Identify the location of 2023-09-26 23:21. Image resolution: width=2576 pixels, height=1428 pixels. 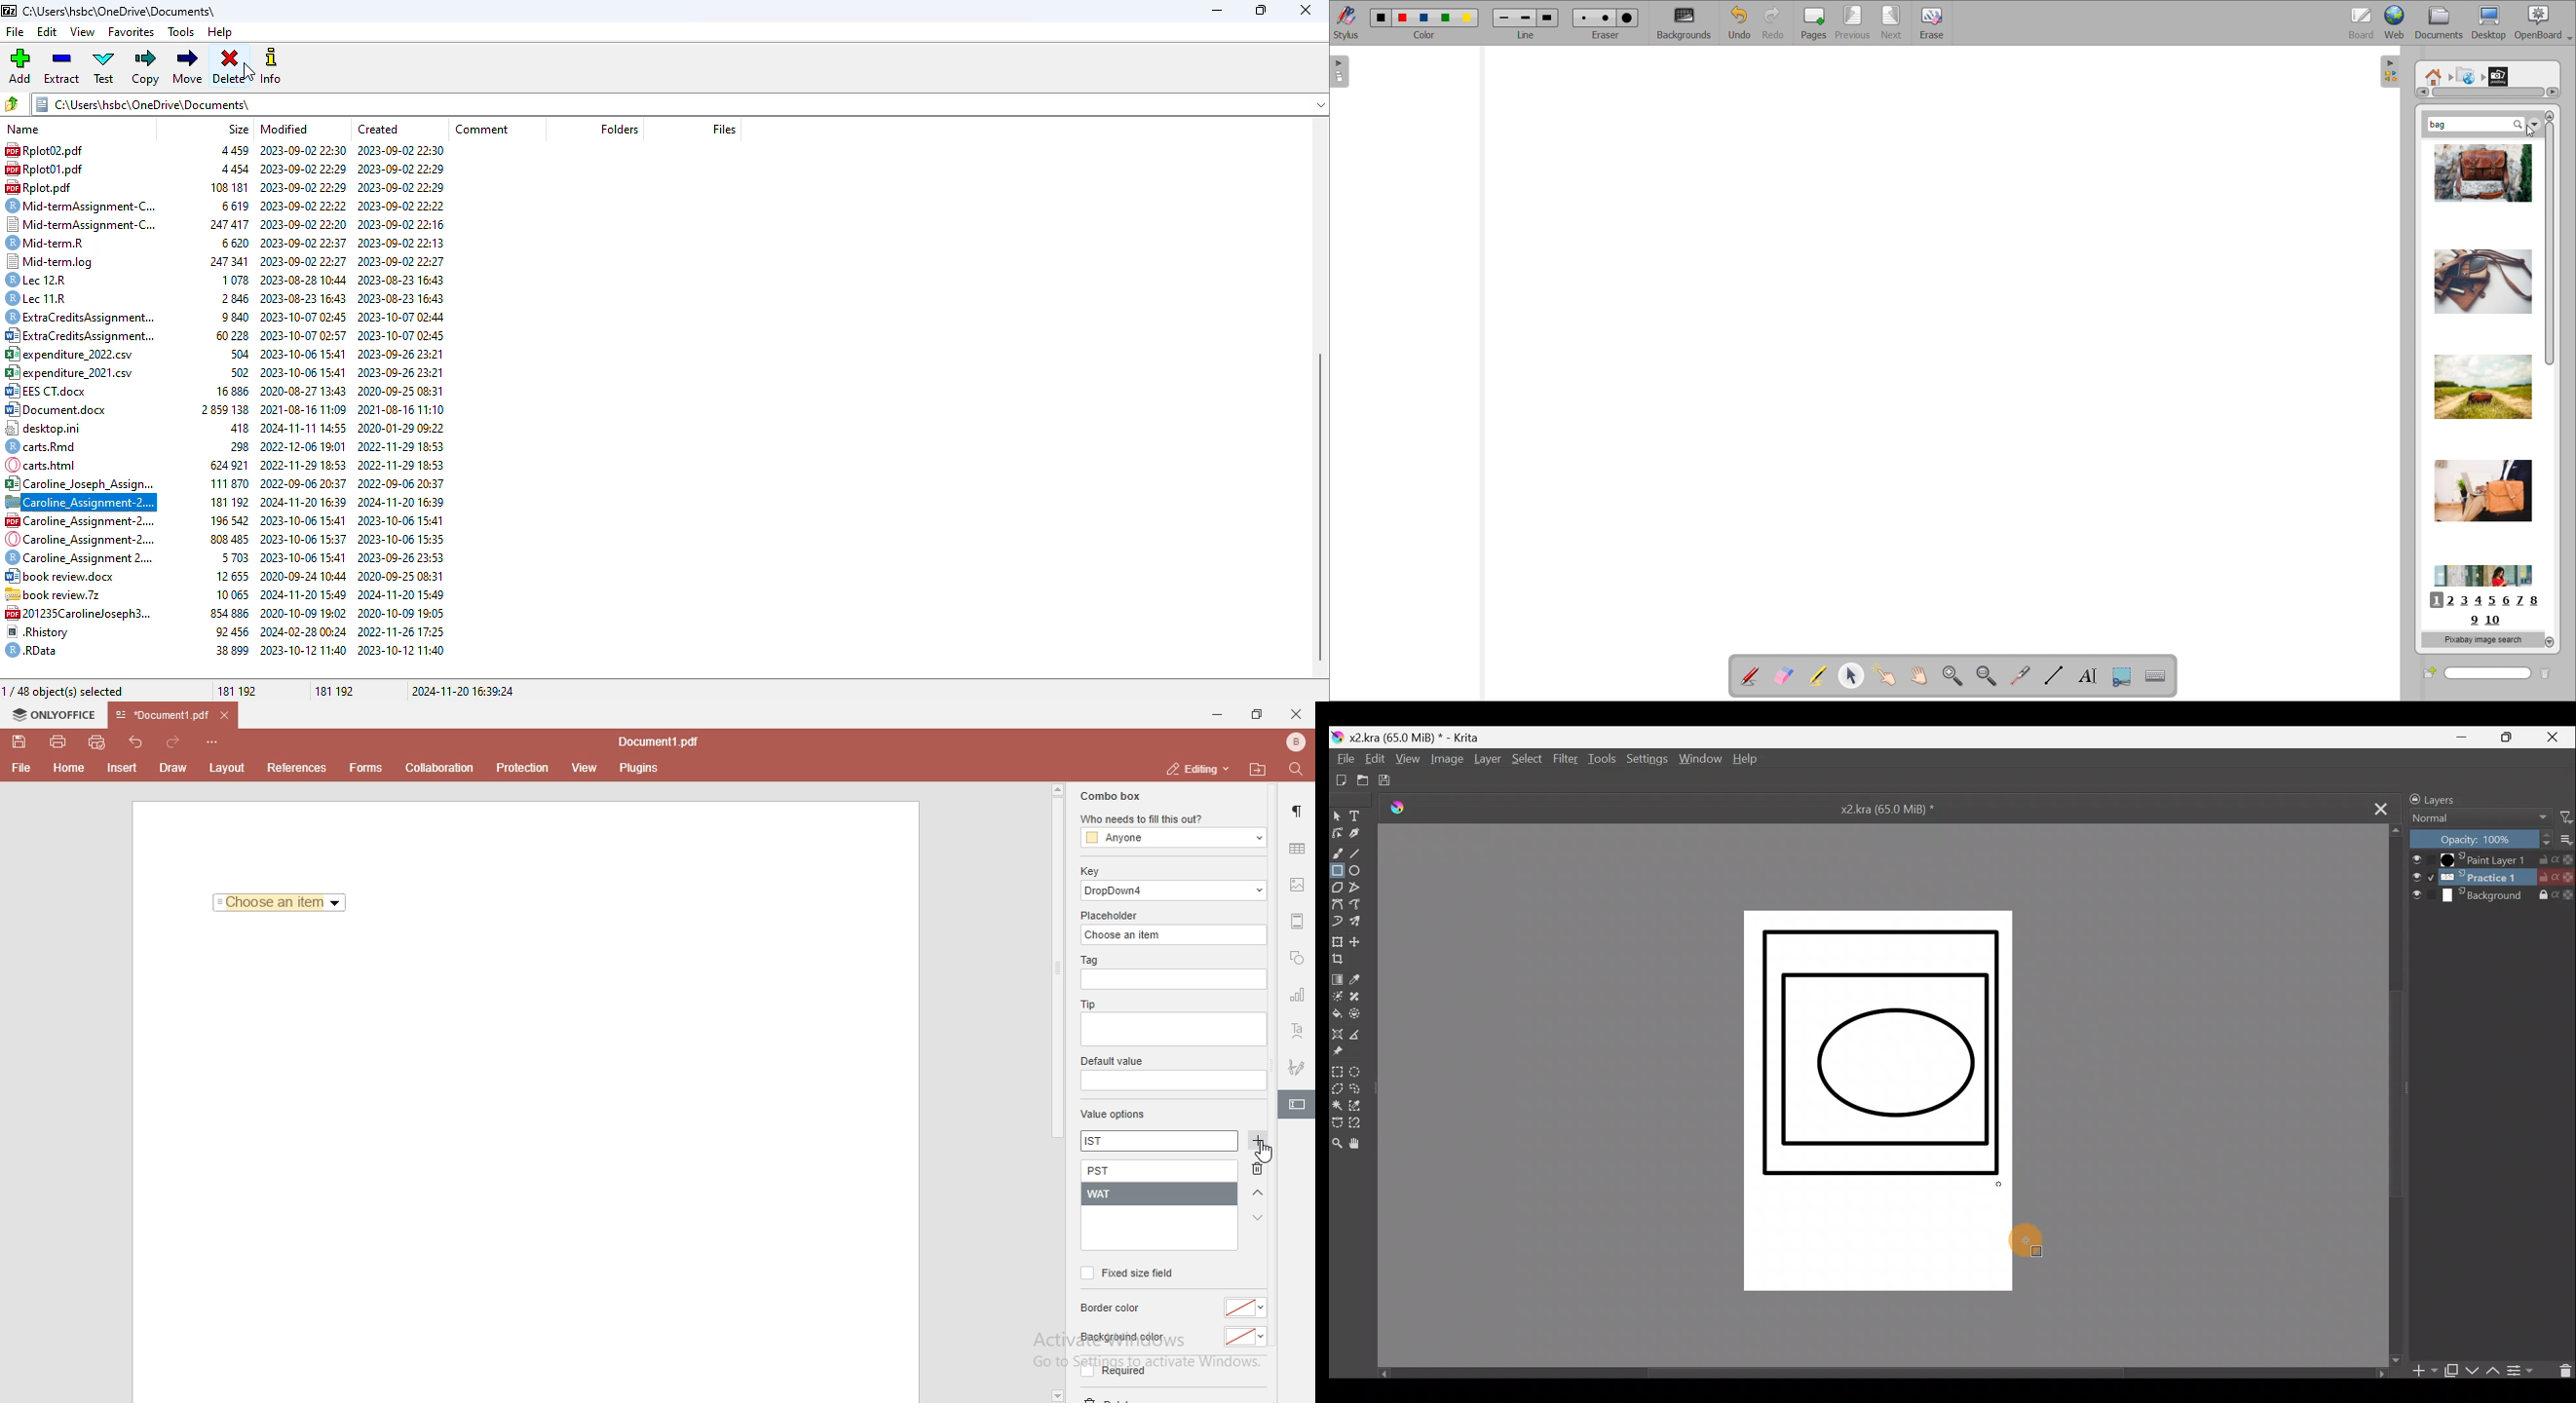
(403, 356).